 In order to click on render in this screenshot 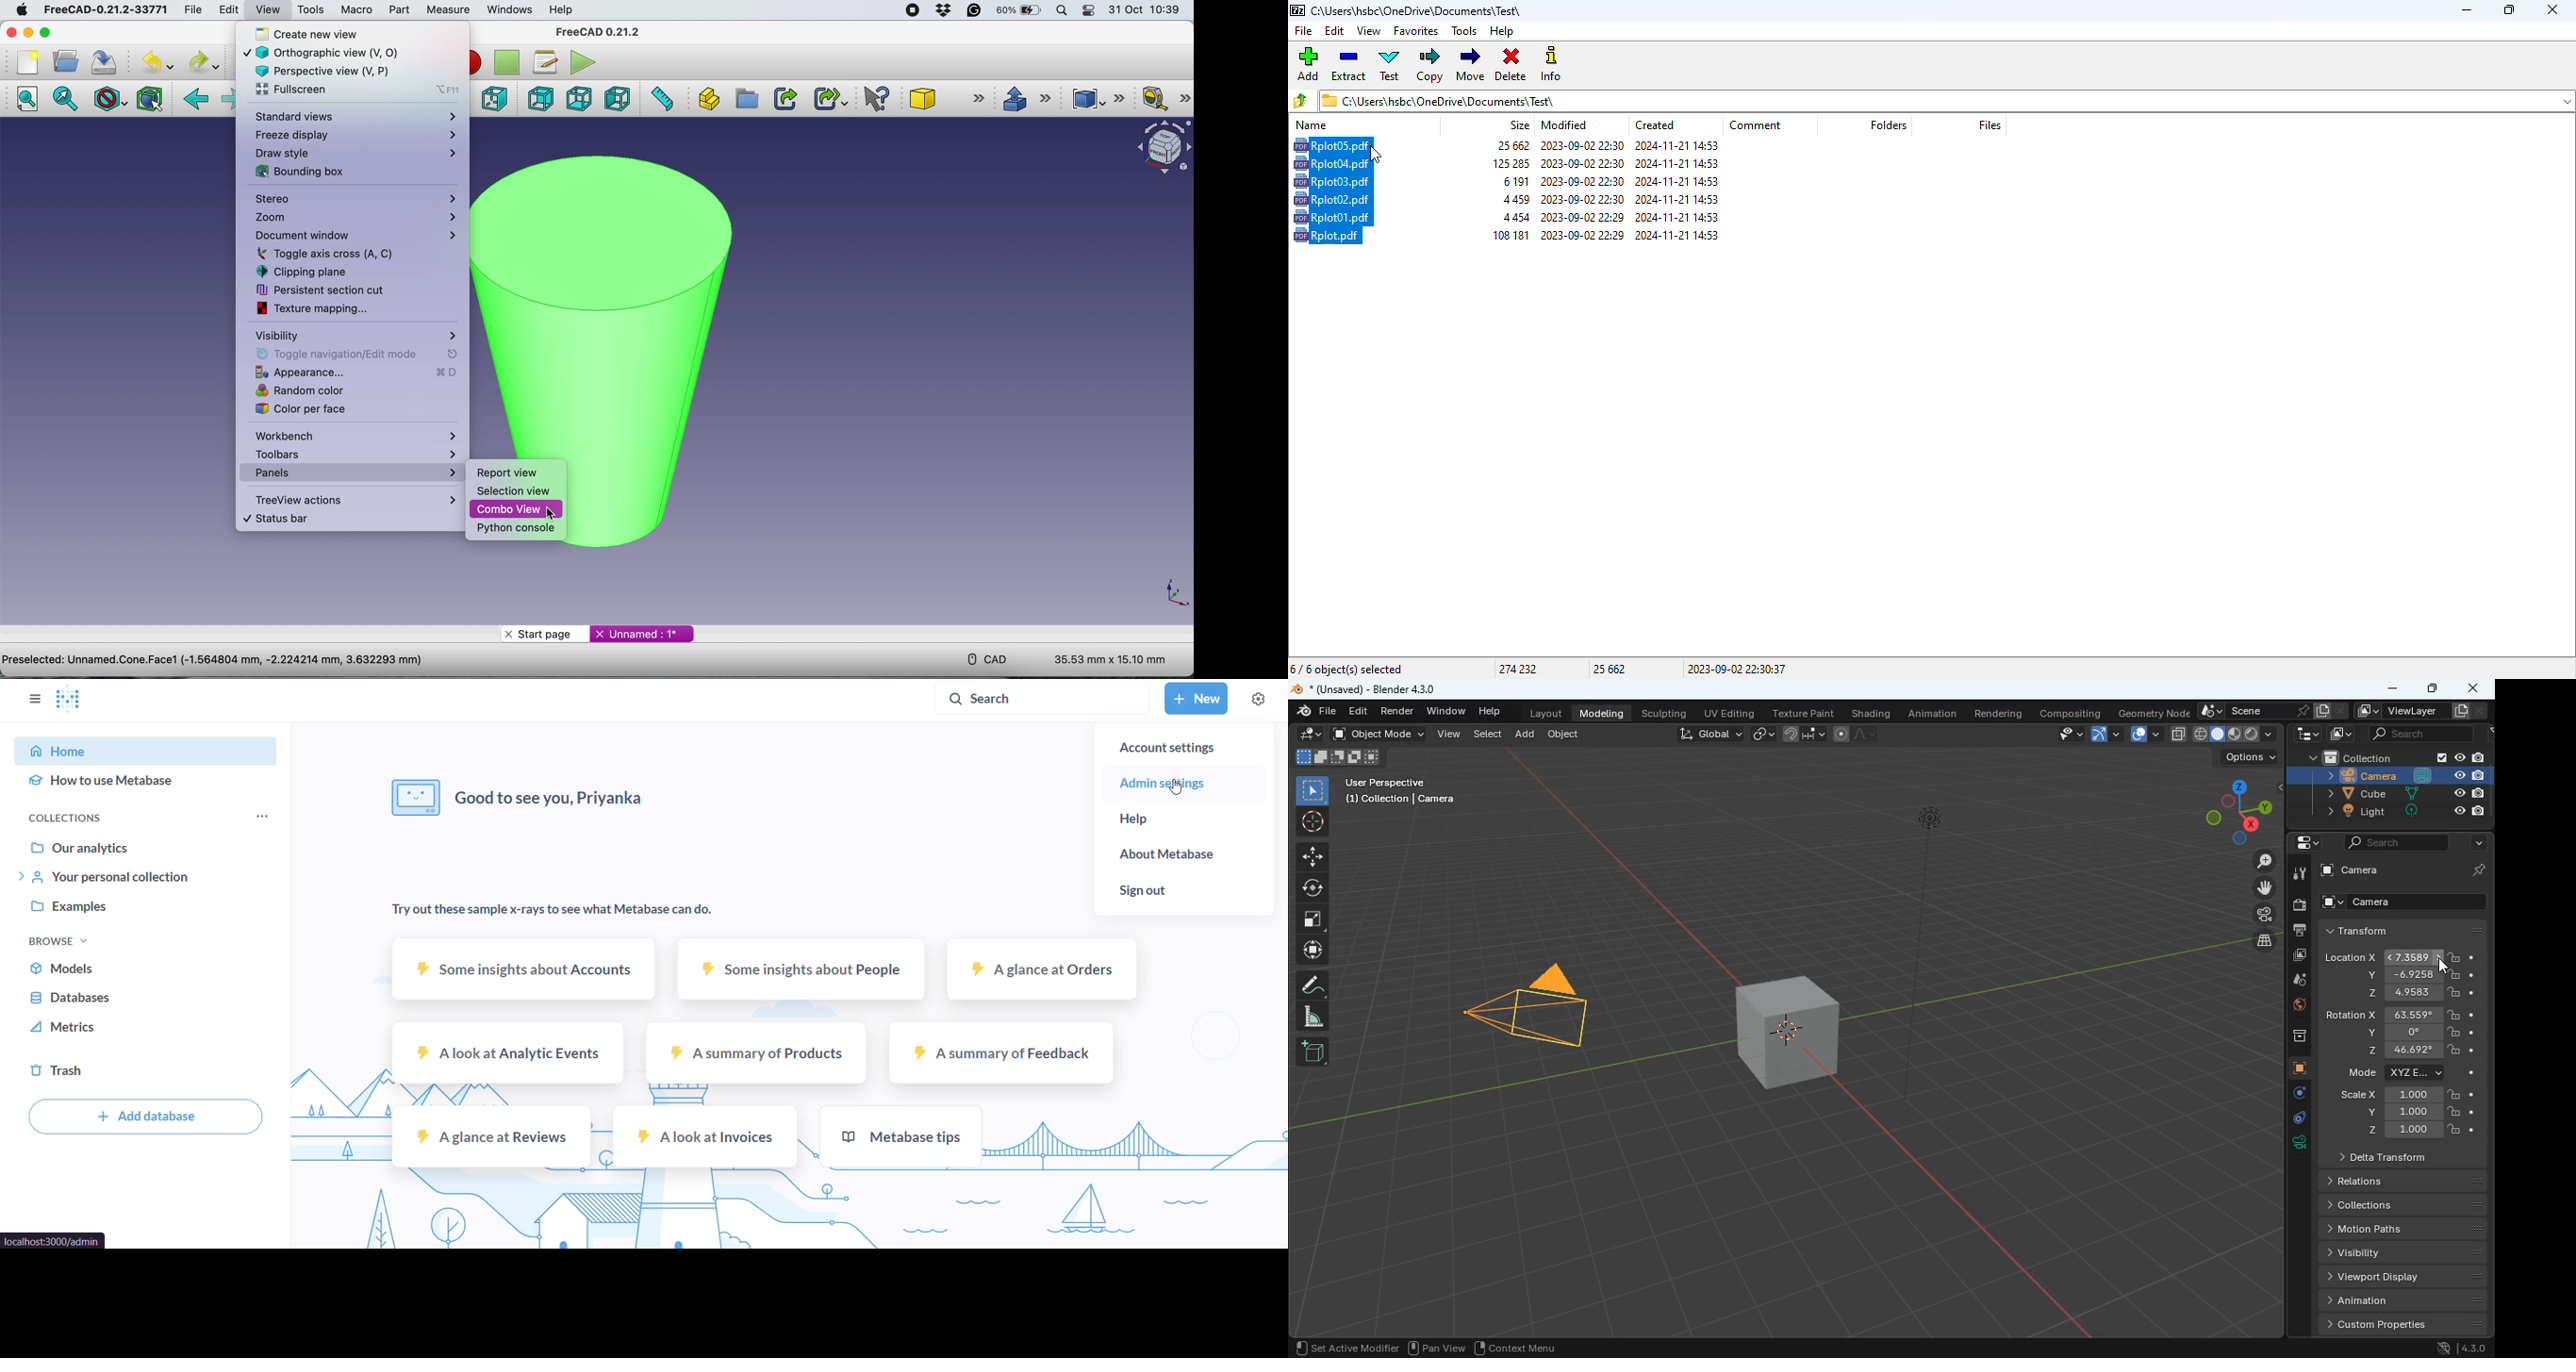, I will do `click(1398, 712)`.